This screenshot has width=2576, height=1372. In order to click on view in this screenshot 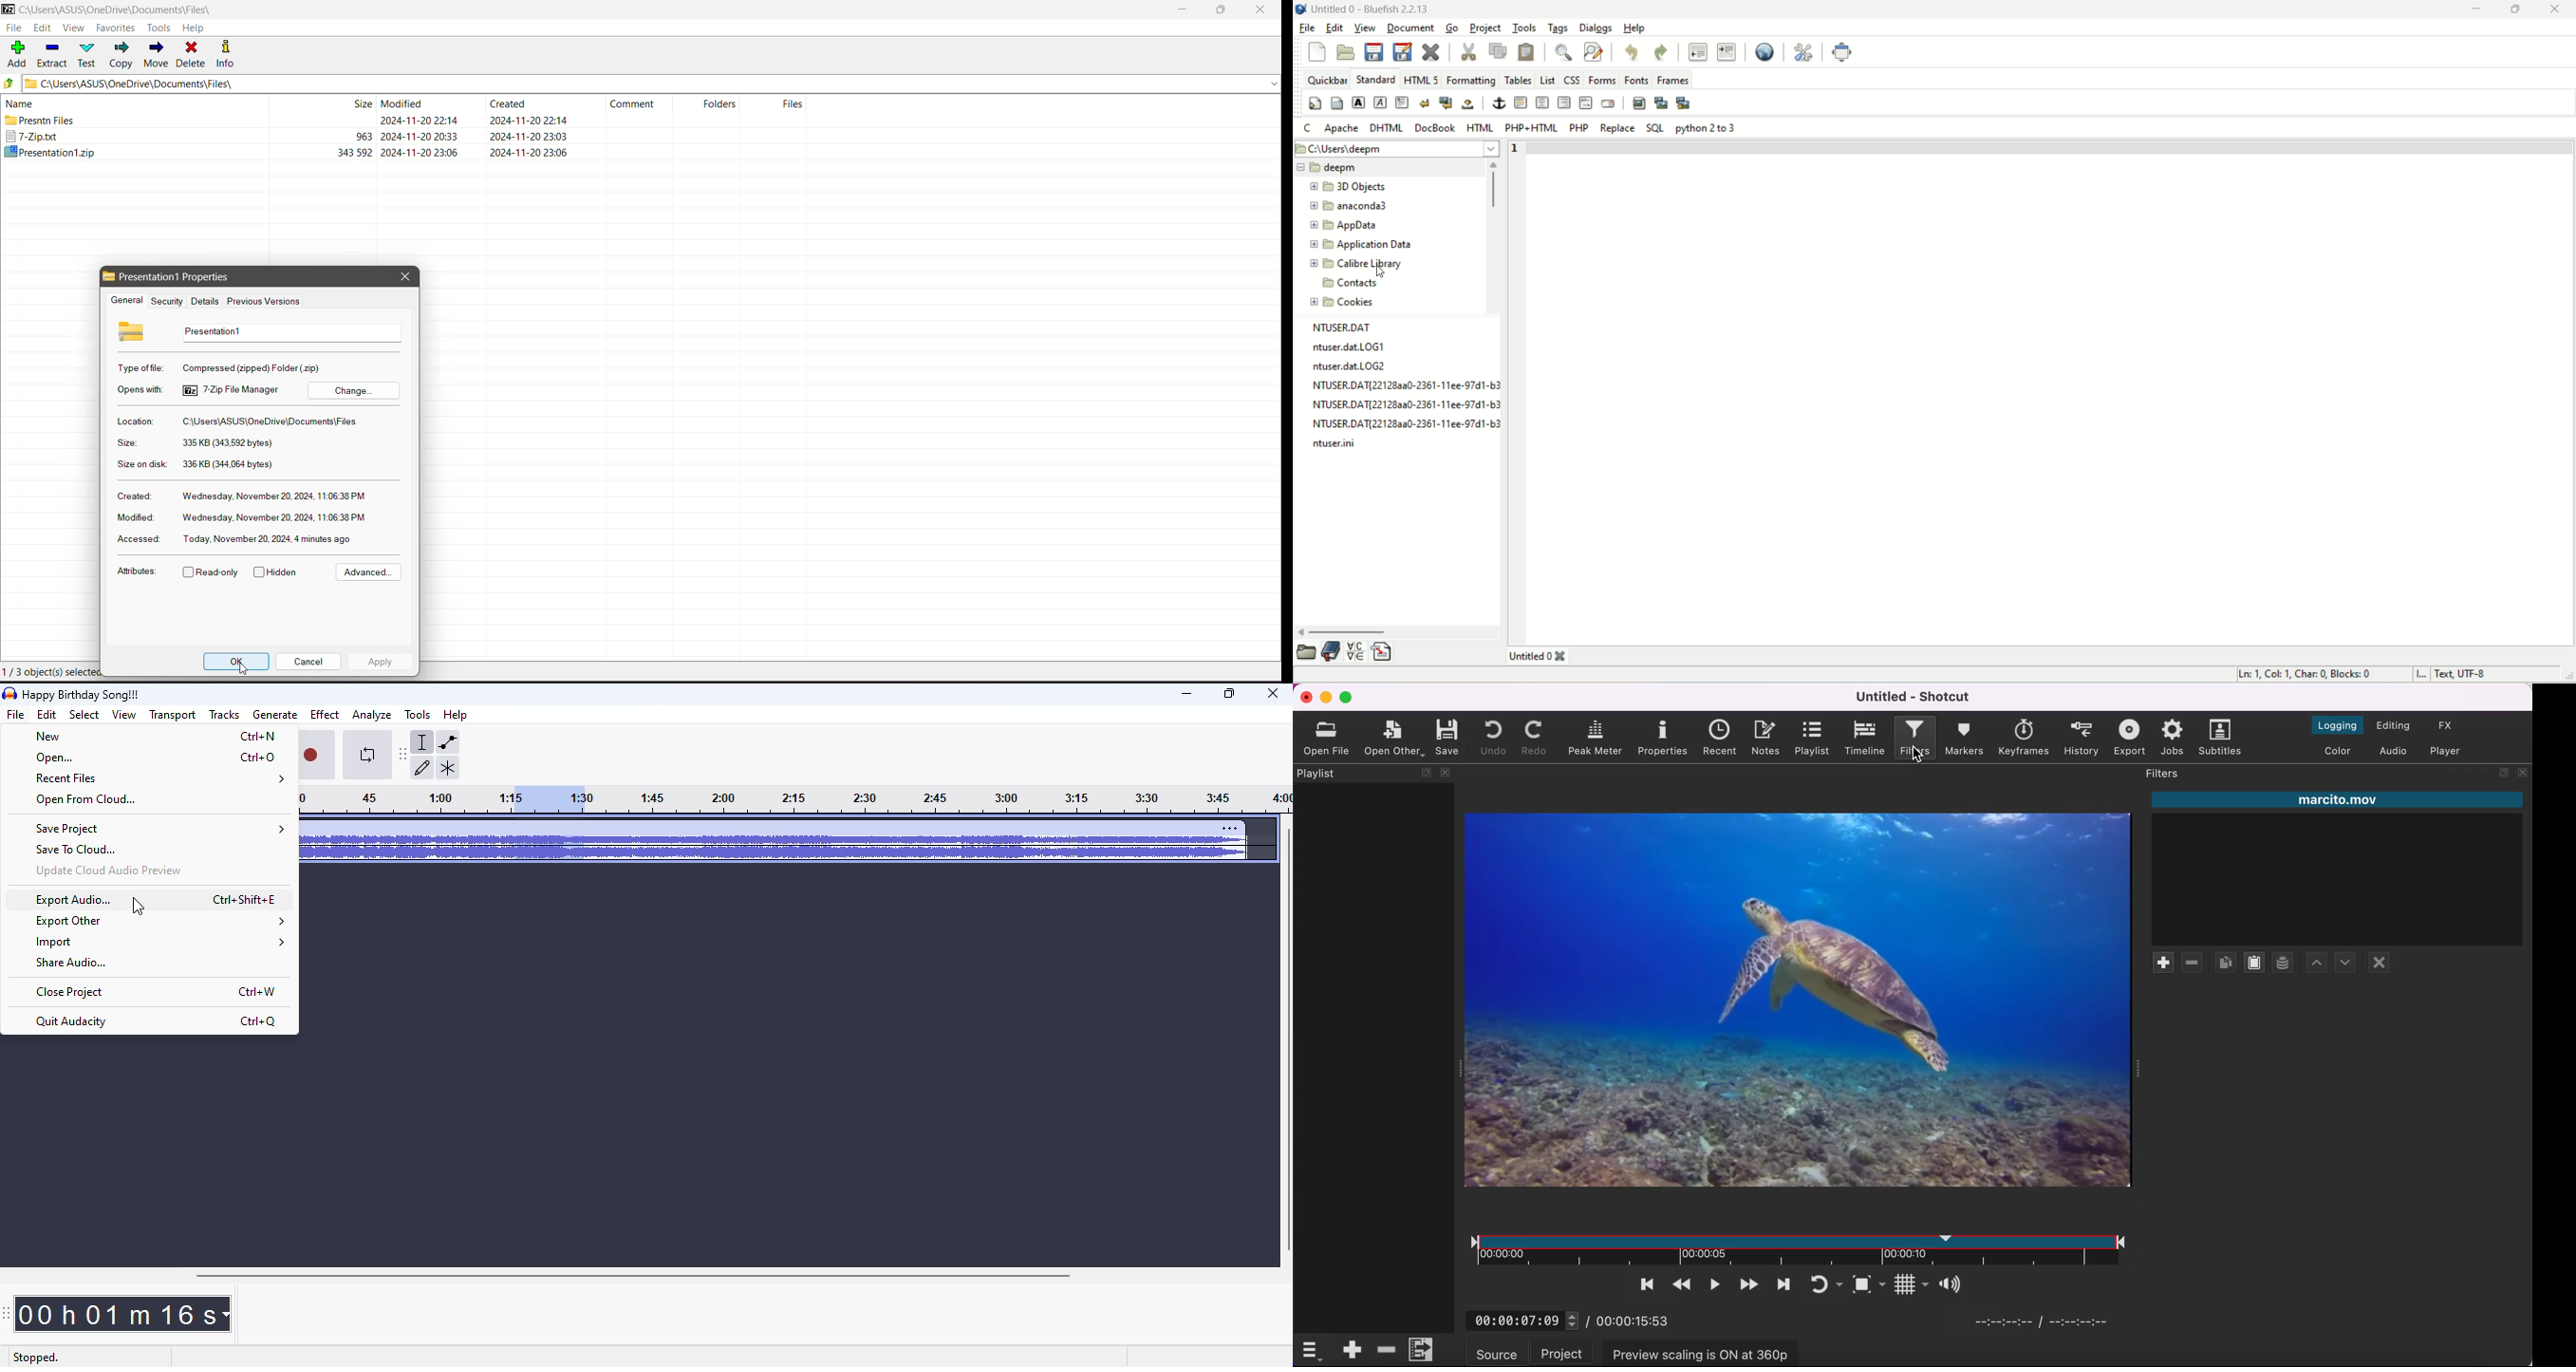, I will do `click(122, 715)`.